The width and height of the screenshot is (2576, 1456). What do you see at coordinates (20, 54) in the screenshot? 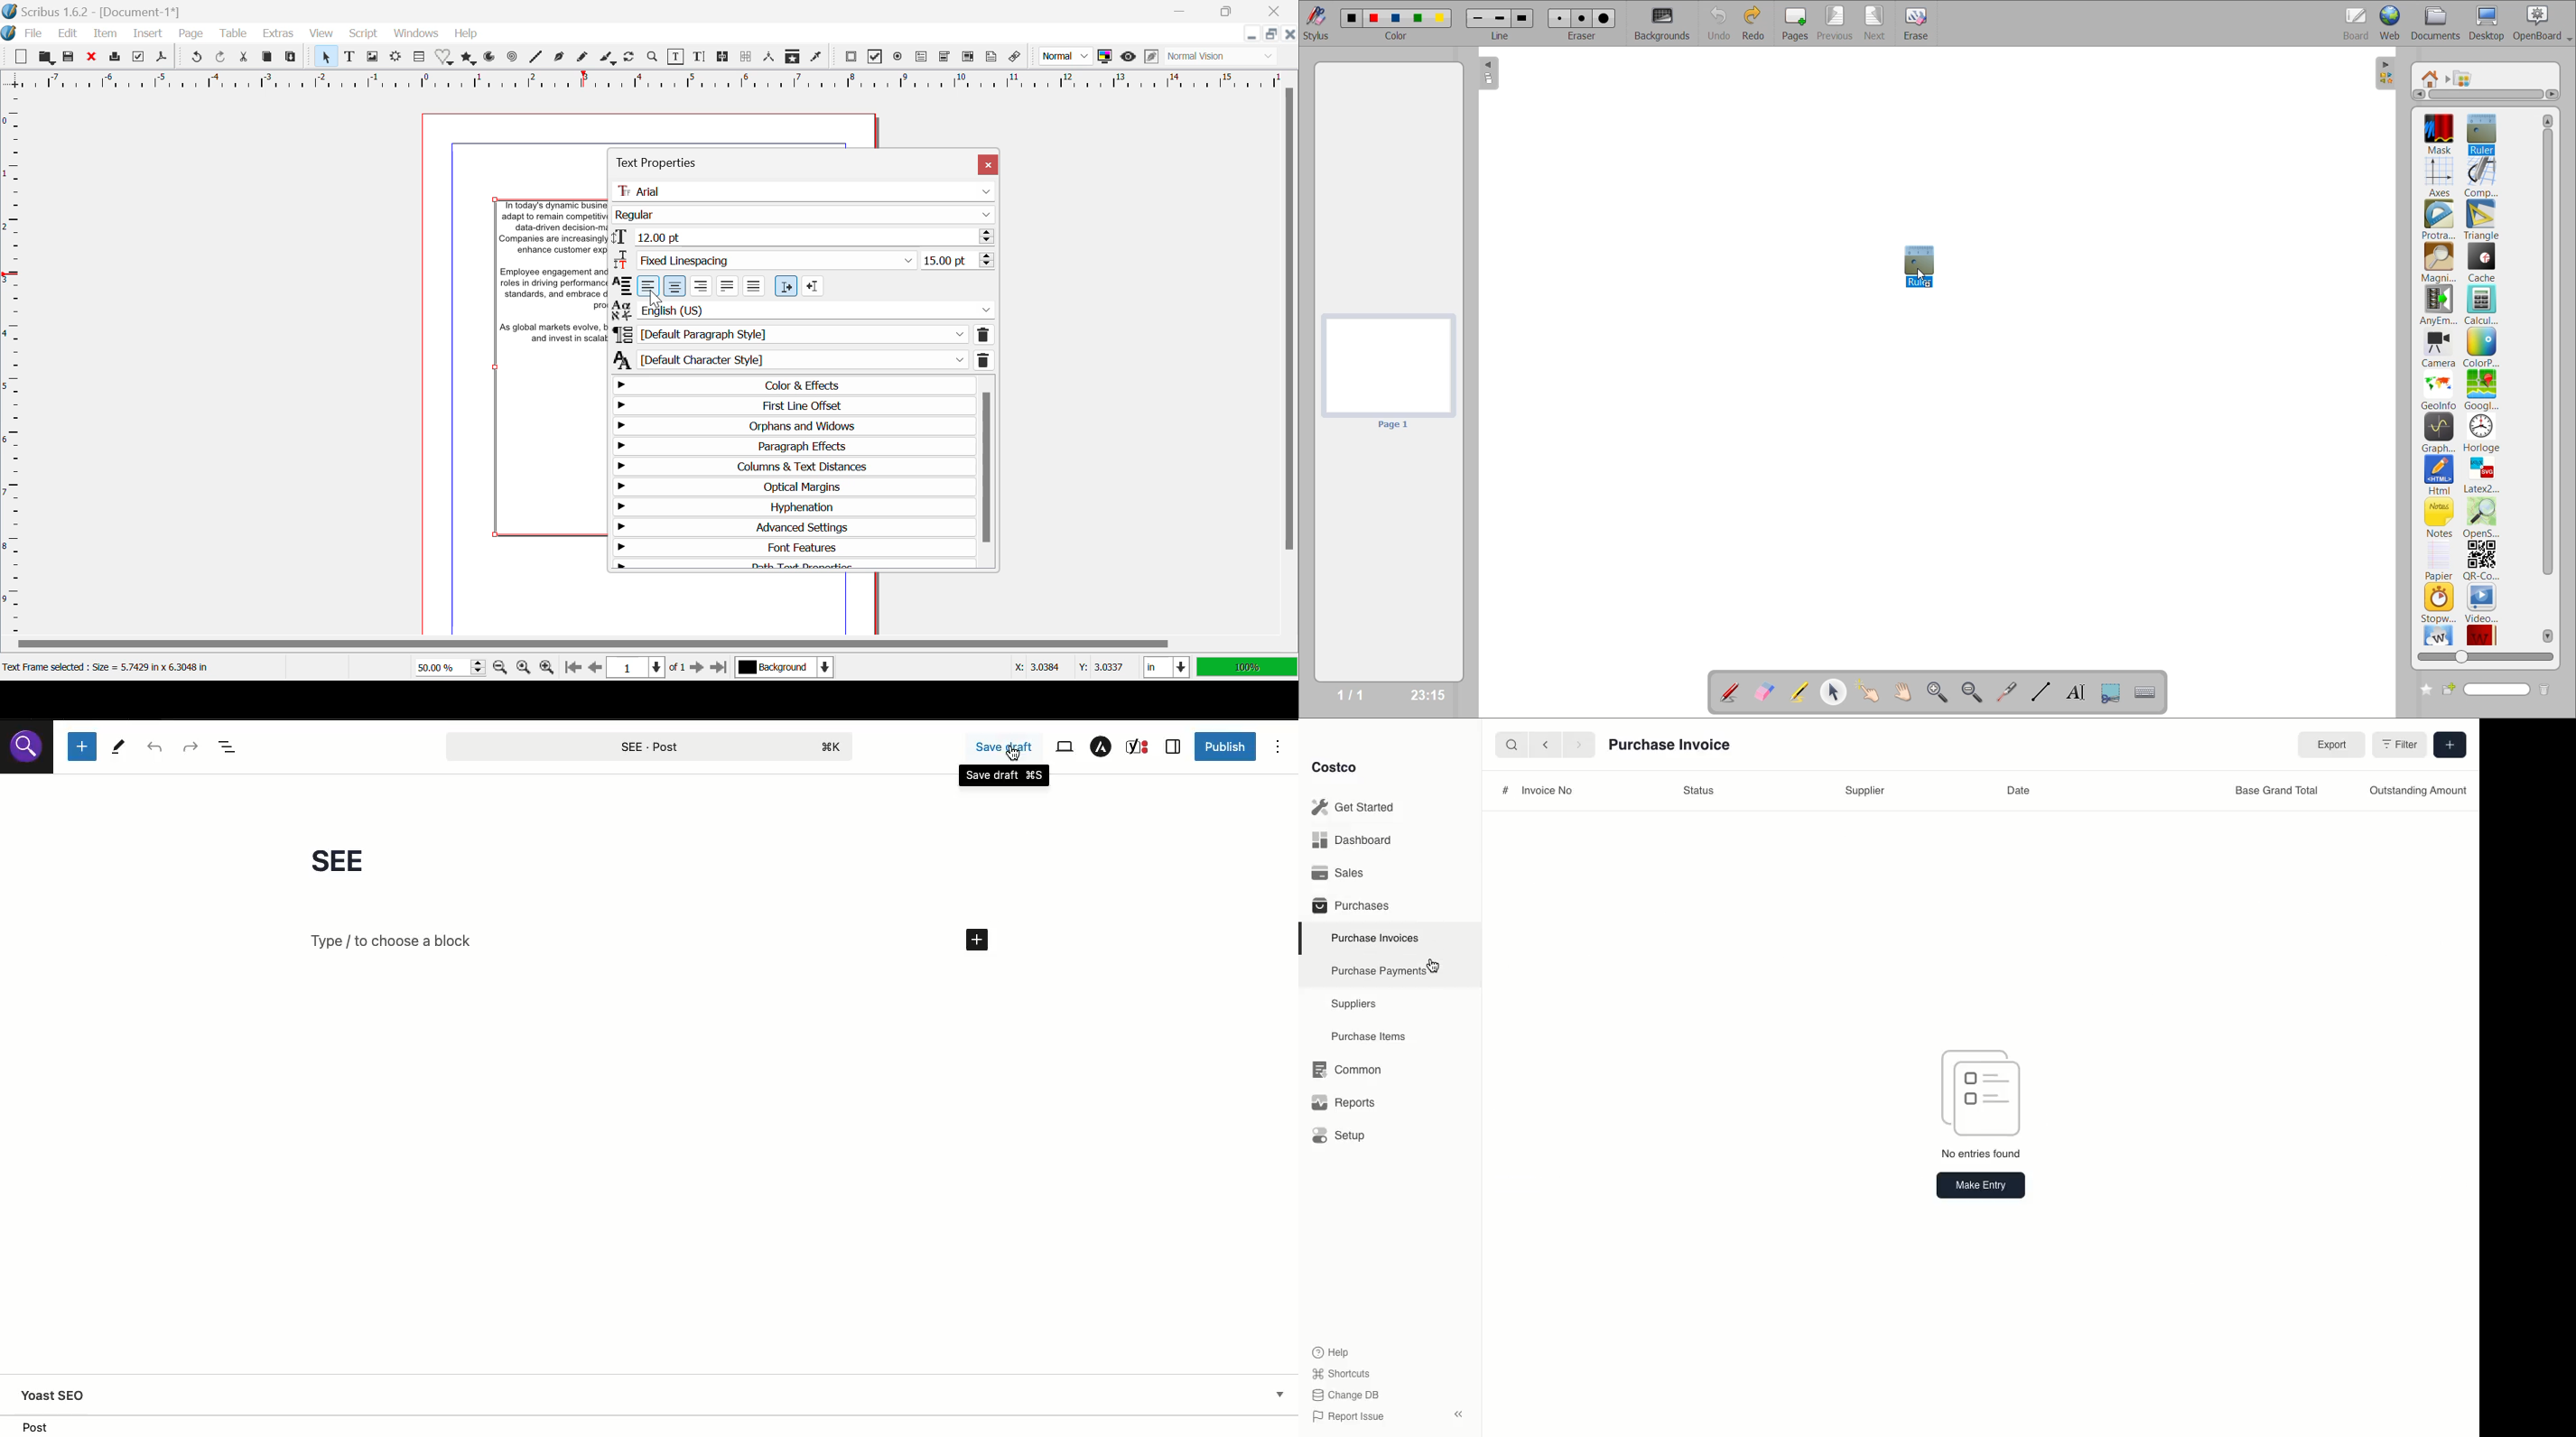
I see `New` at bounding box center [20, 54].